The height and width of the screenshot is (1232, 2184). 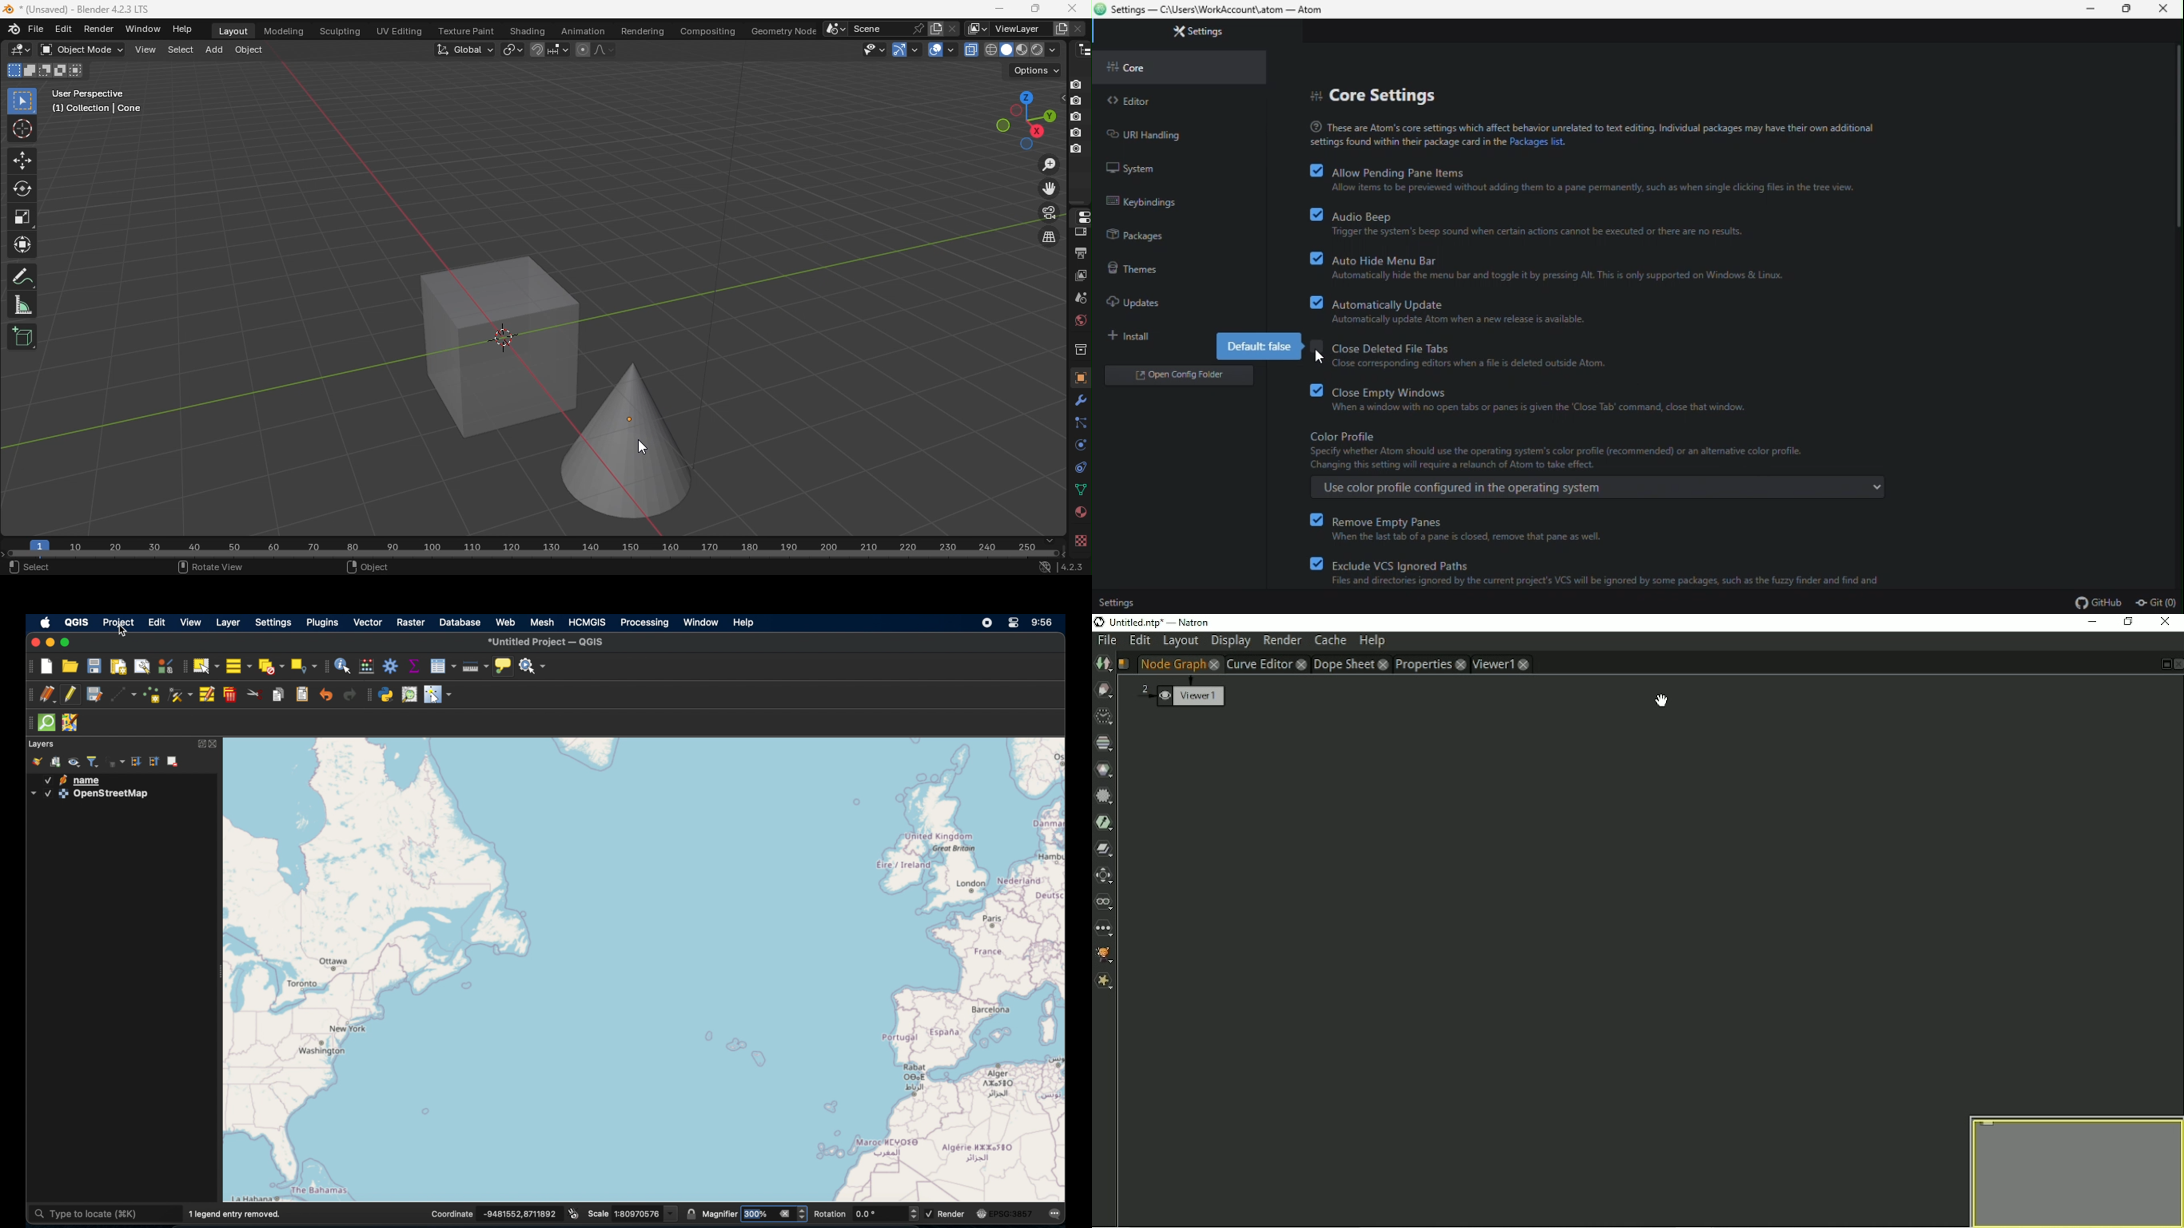 I want to click on help, so click(x=745, y=623).